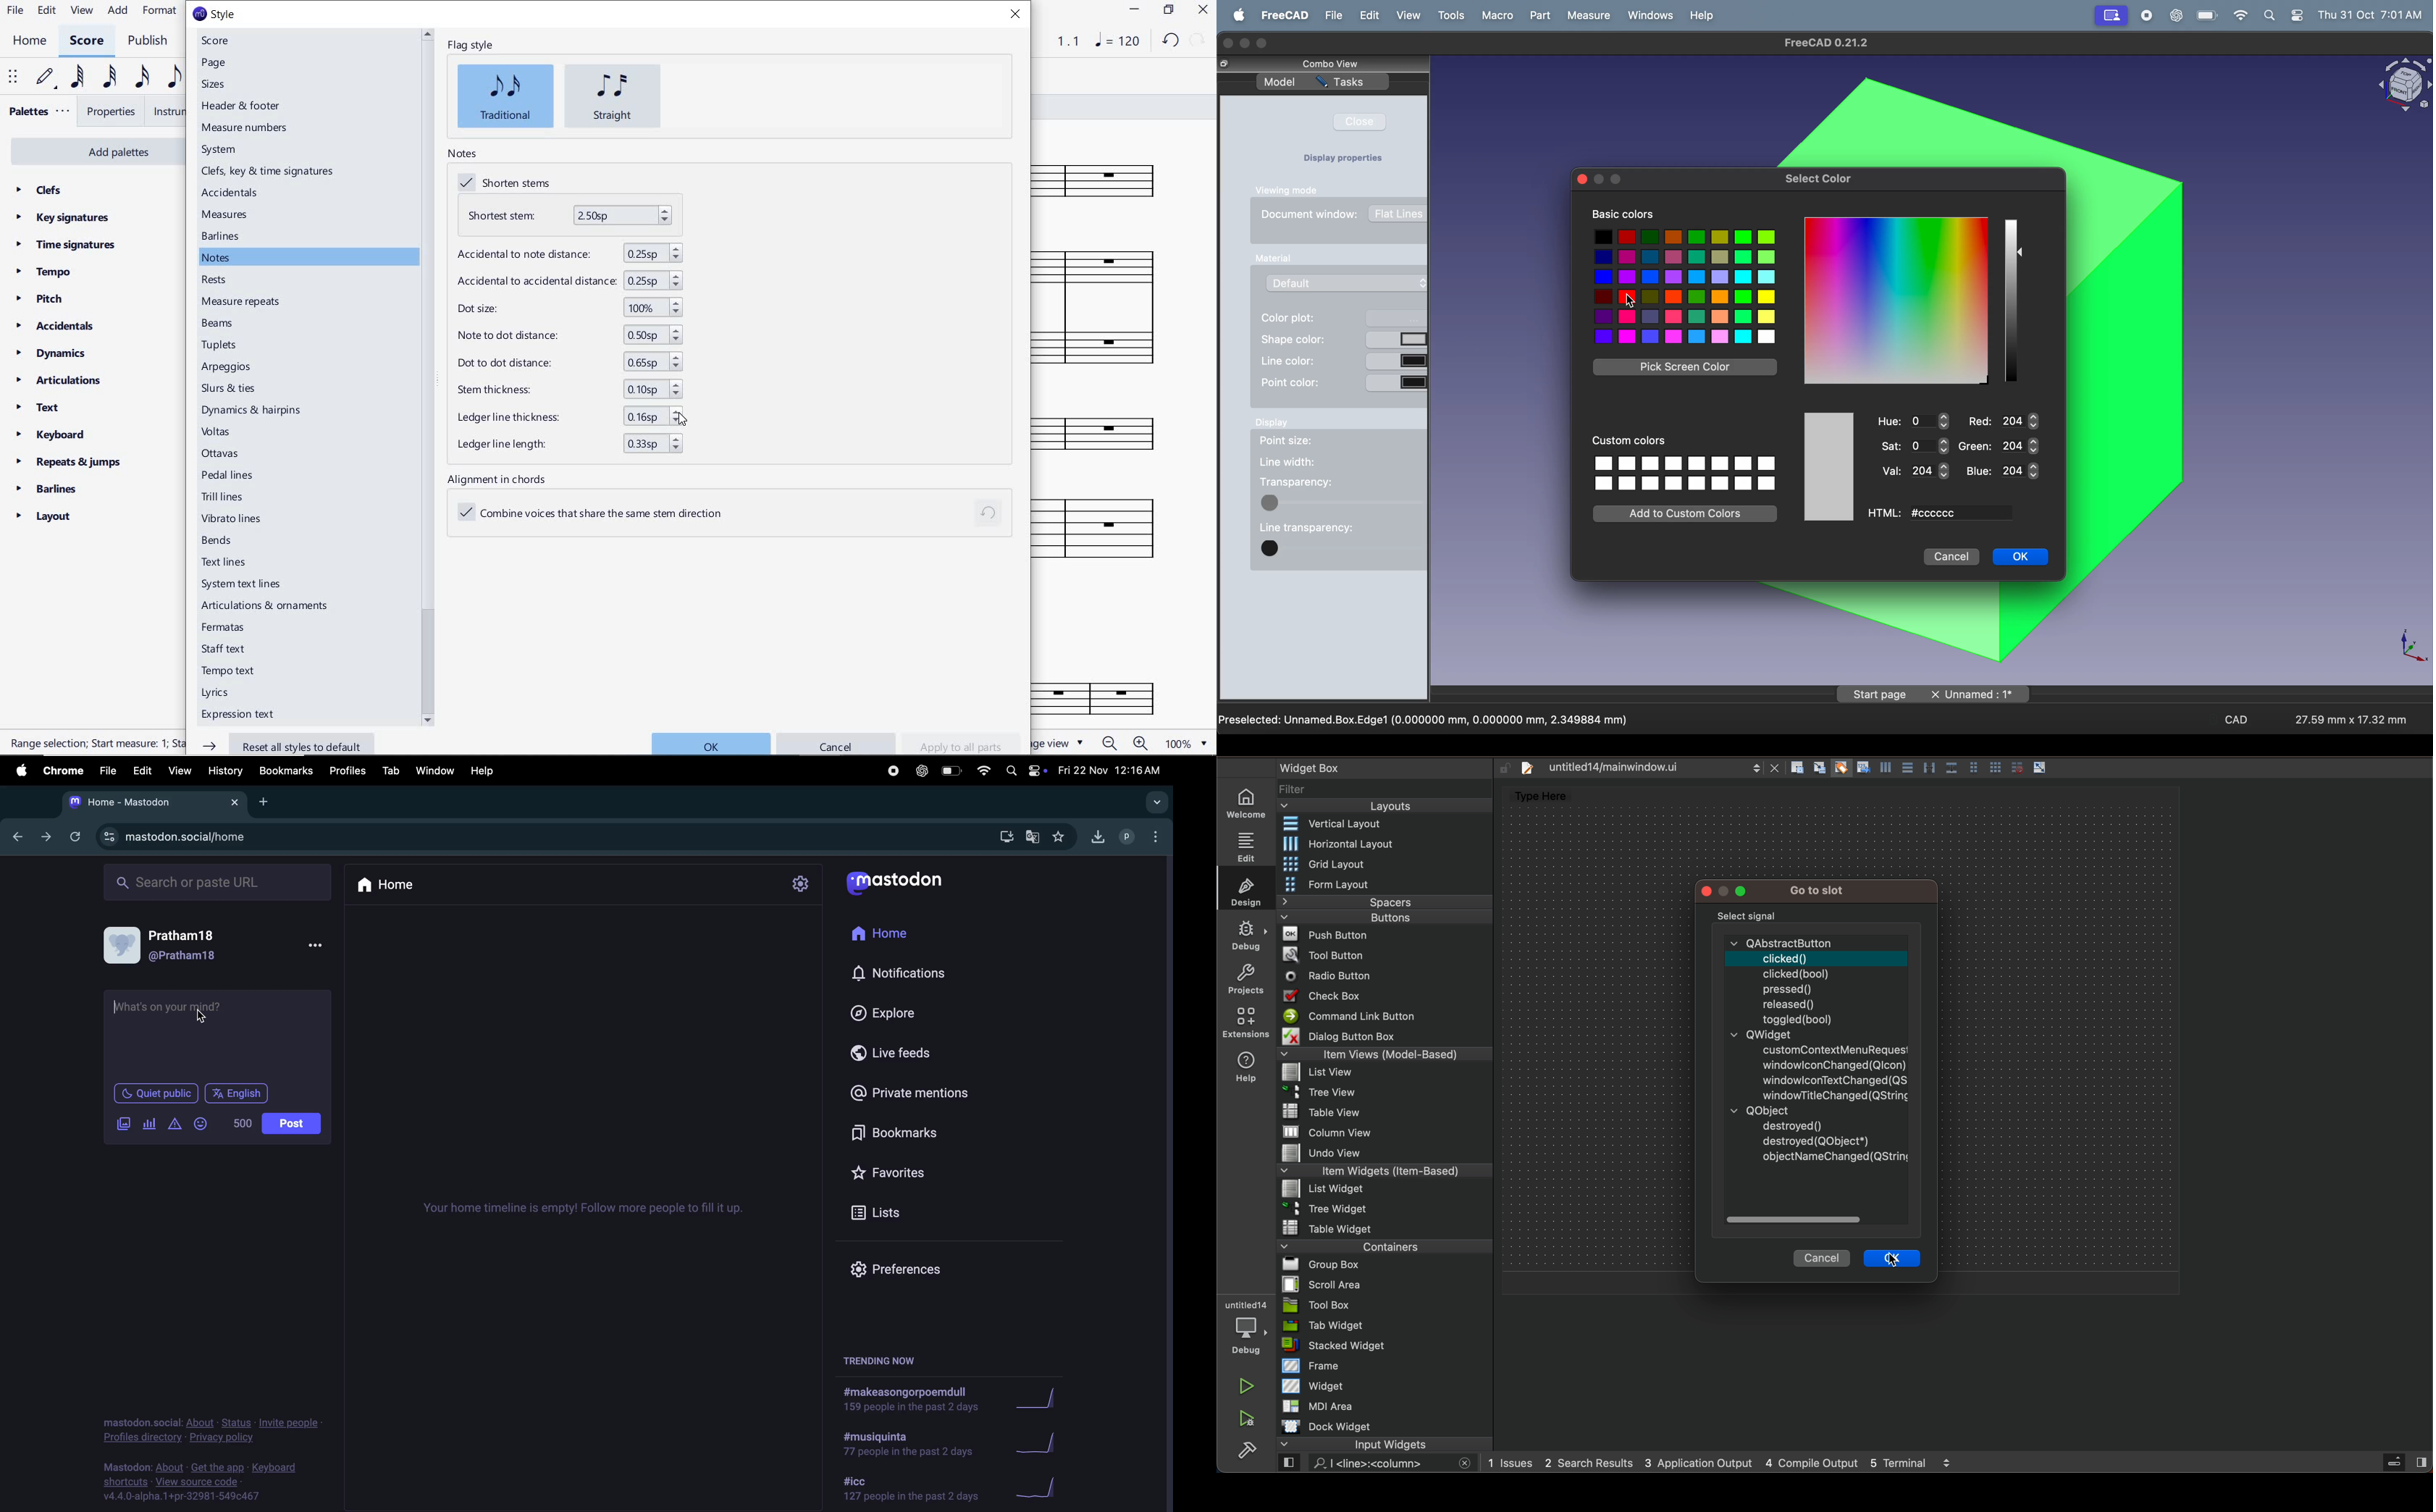 The width and height of the screenshot is (2436, 1512). What do you see at coordinates (1930, 767) in the screenshot?
I see `` at bounding box center [1930, 767].